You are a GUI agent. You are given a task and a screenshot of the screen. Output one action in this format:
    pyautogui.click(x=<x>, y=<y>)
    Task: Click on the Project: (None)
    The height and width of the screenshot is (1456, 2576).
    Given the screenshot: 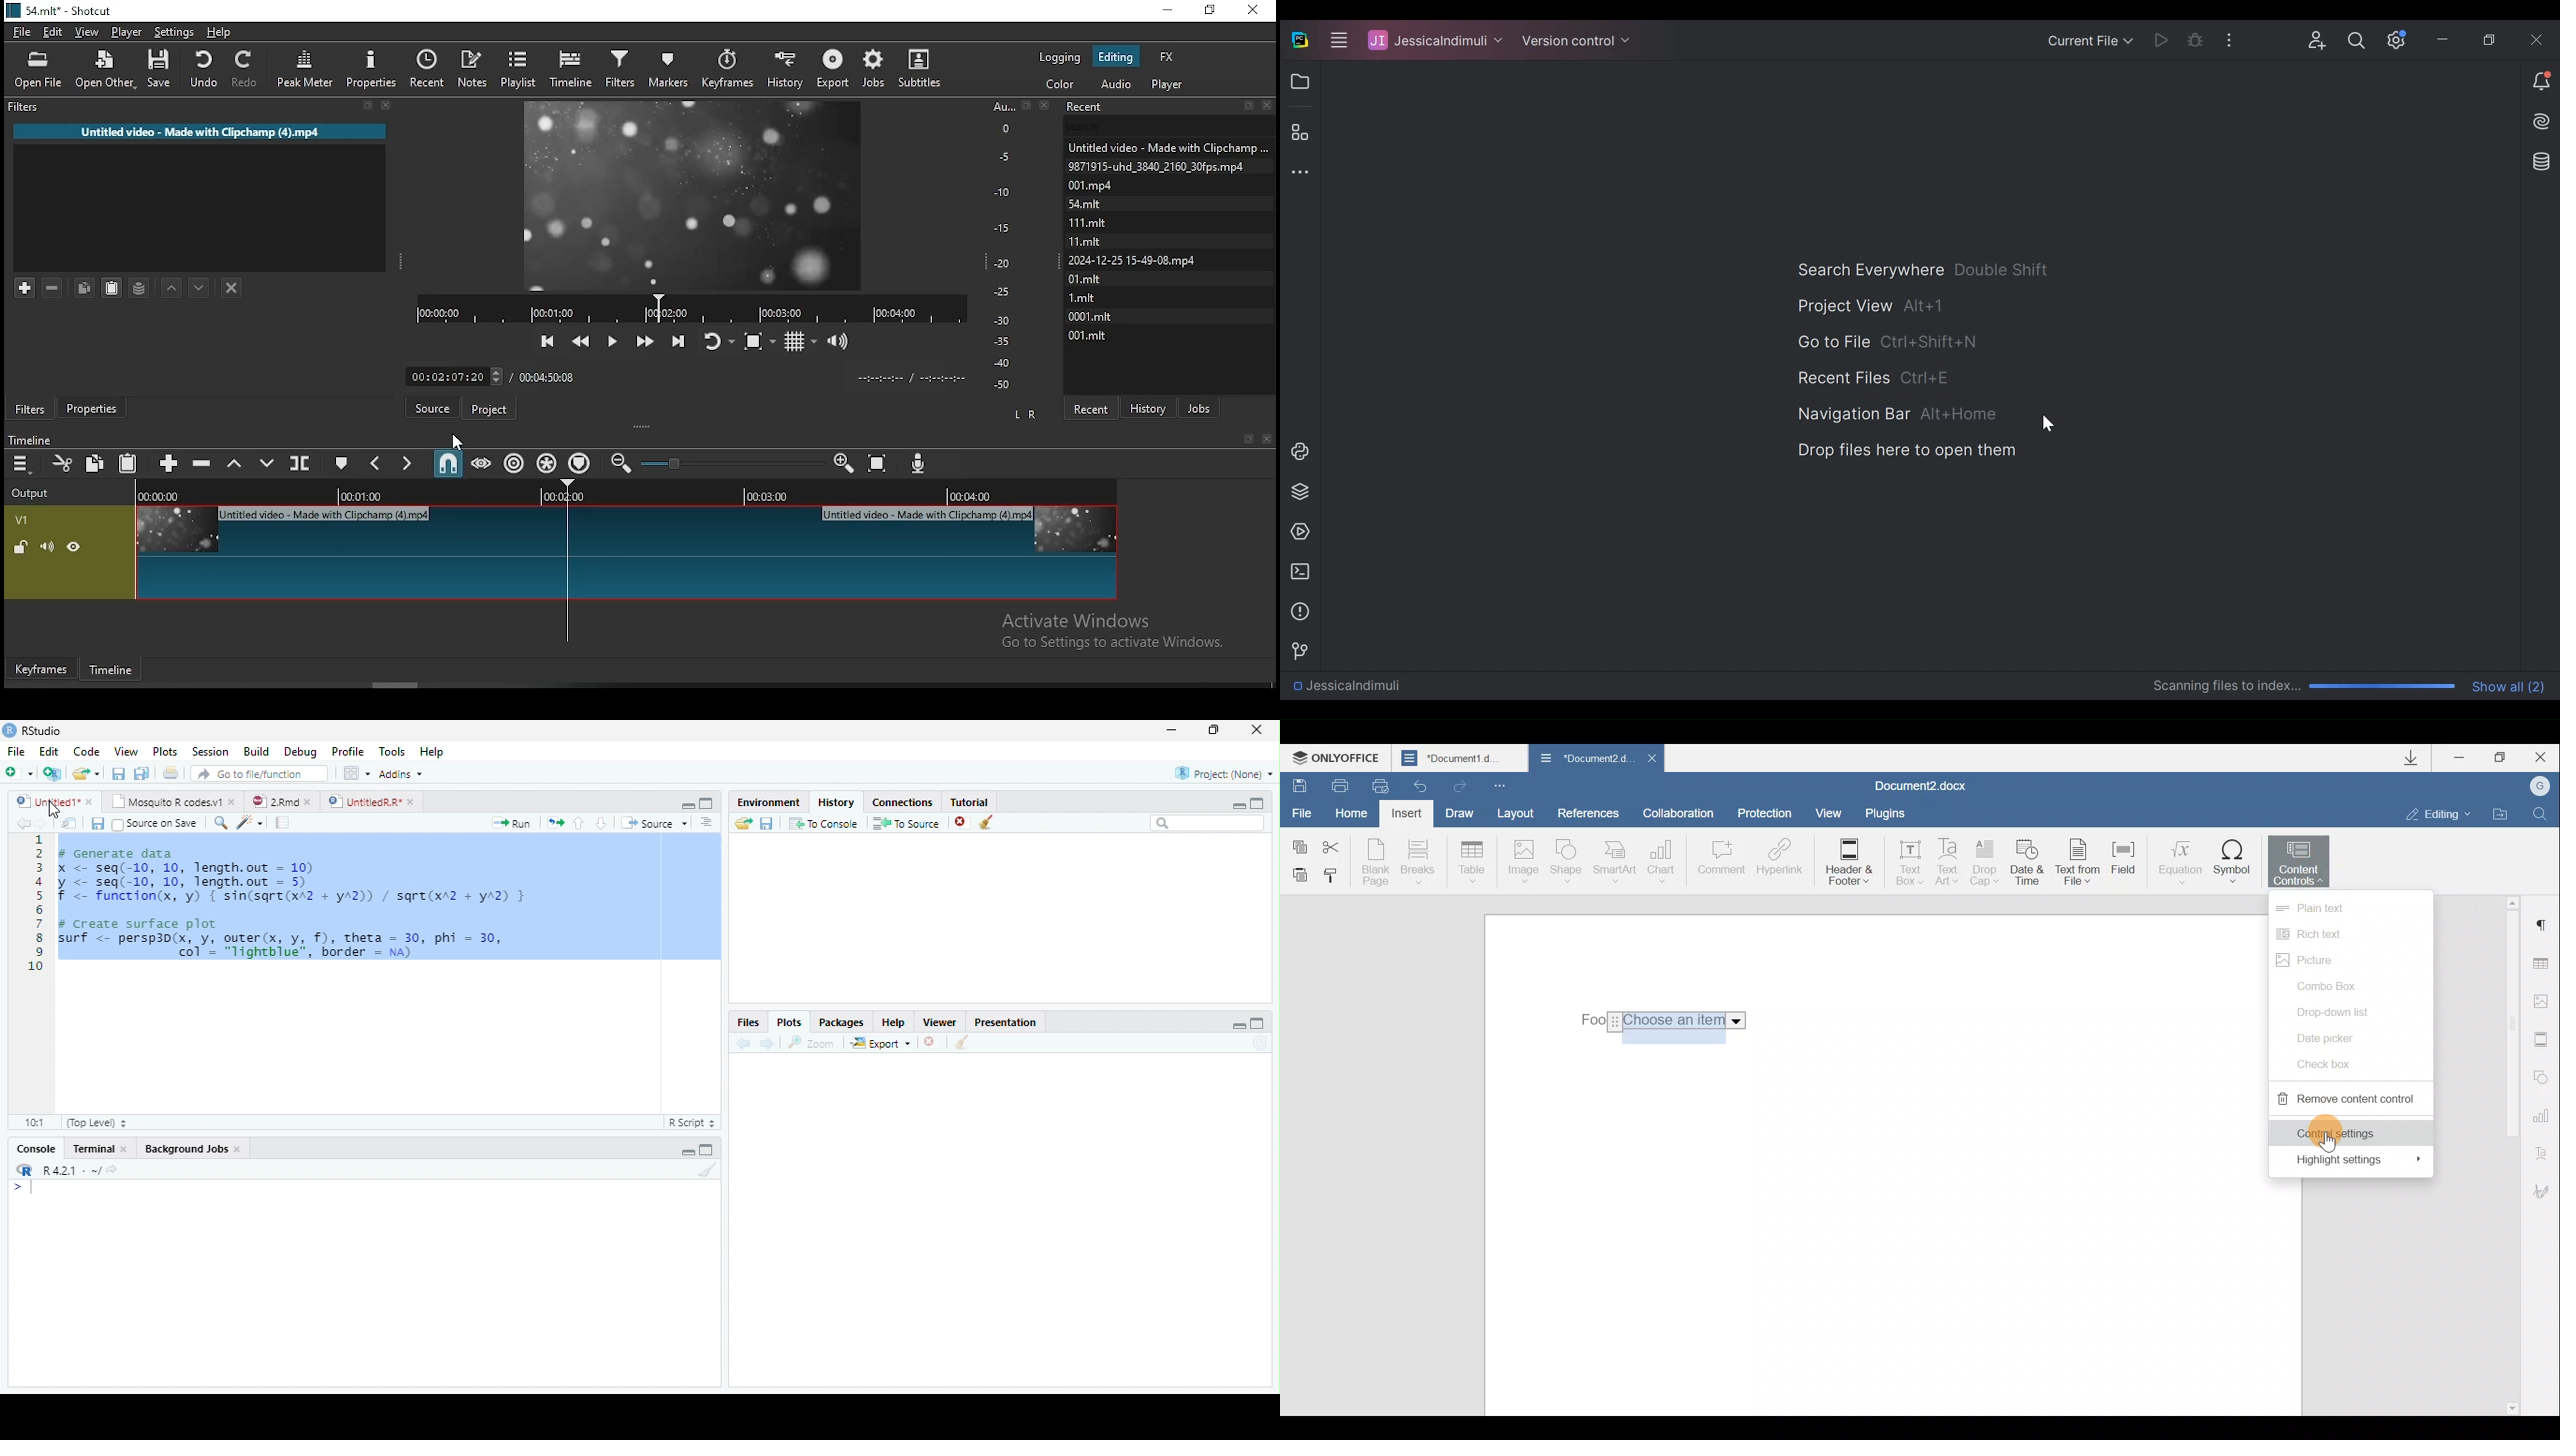 What is the action you would take?
    pyautogui.click(x=1224, y=773)
    